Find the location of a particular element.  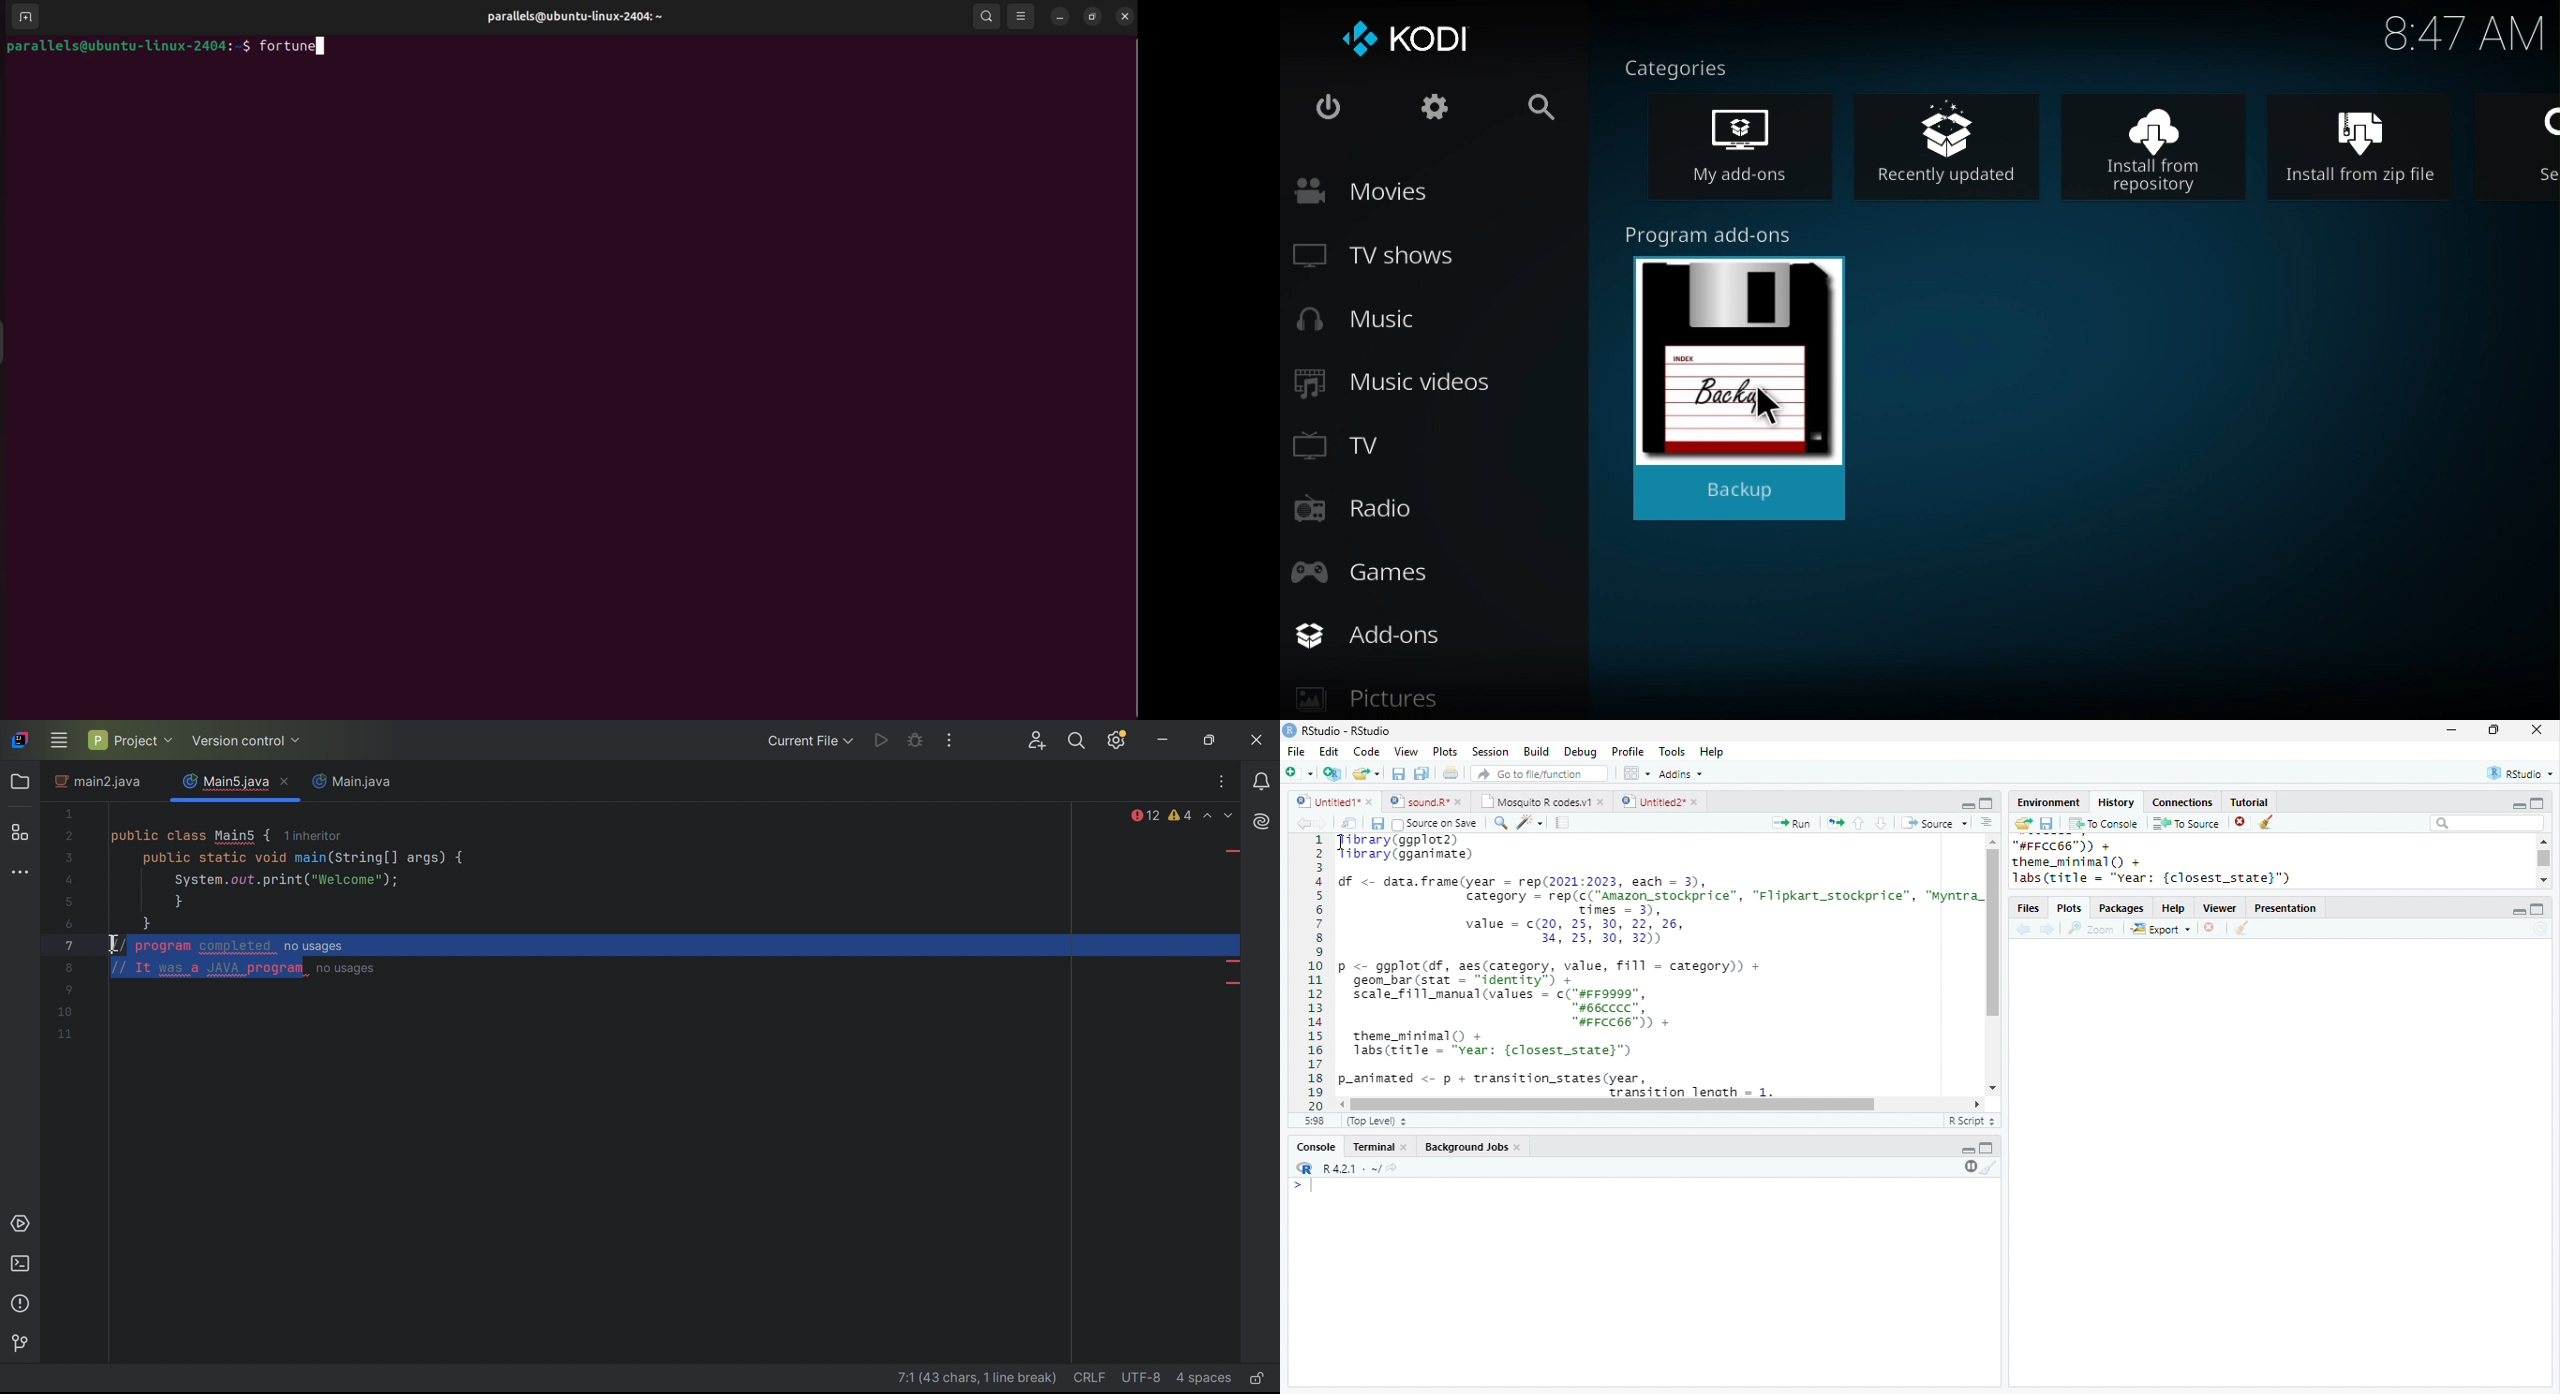

Categories is located at coordinates (1687, 66).